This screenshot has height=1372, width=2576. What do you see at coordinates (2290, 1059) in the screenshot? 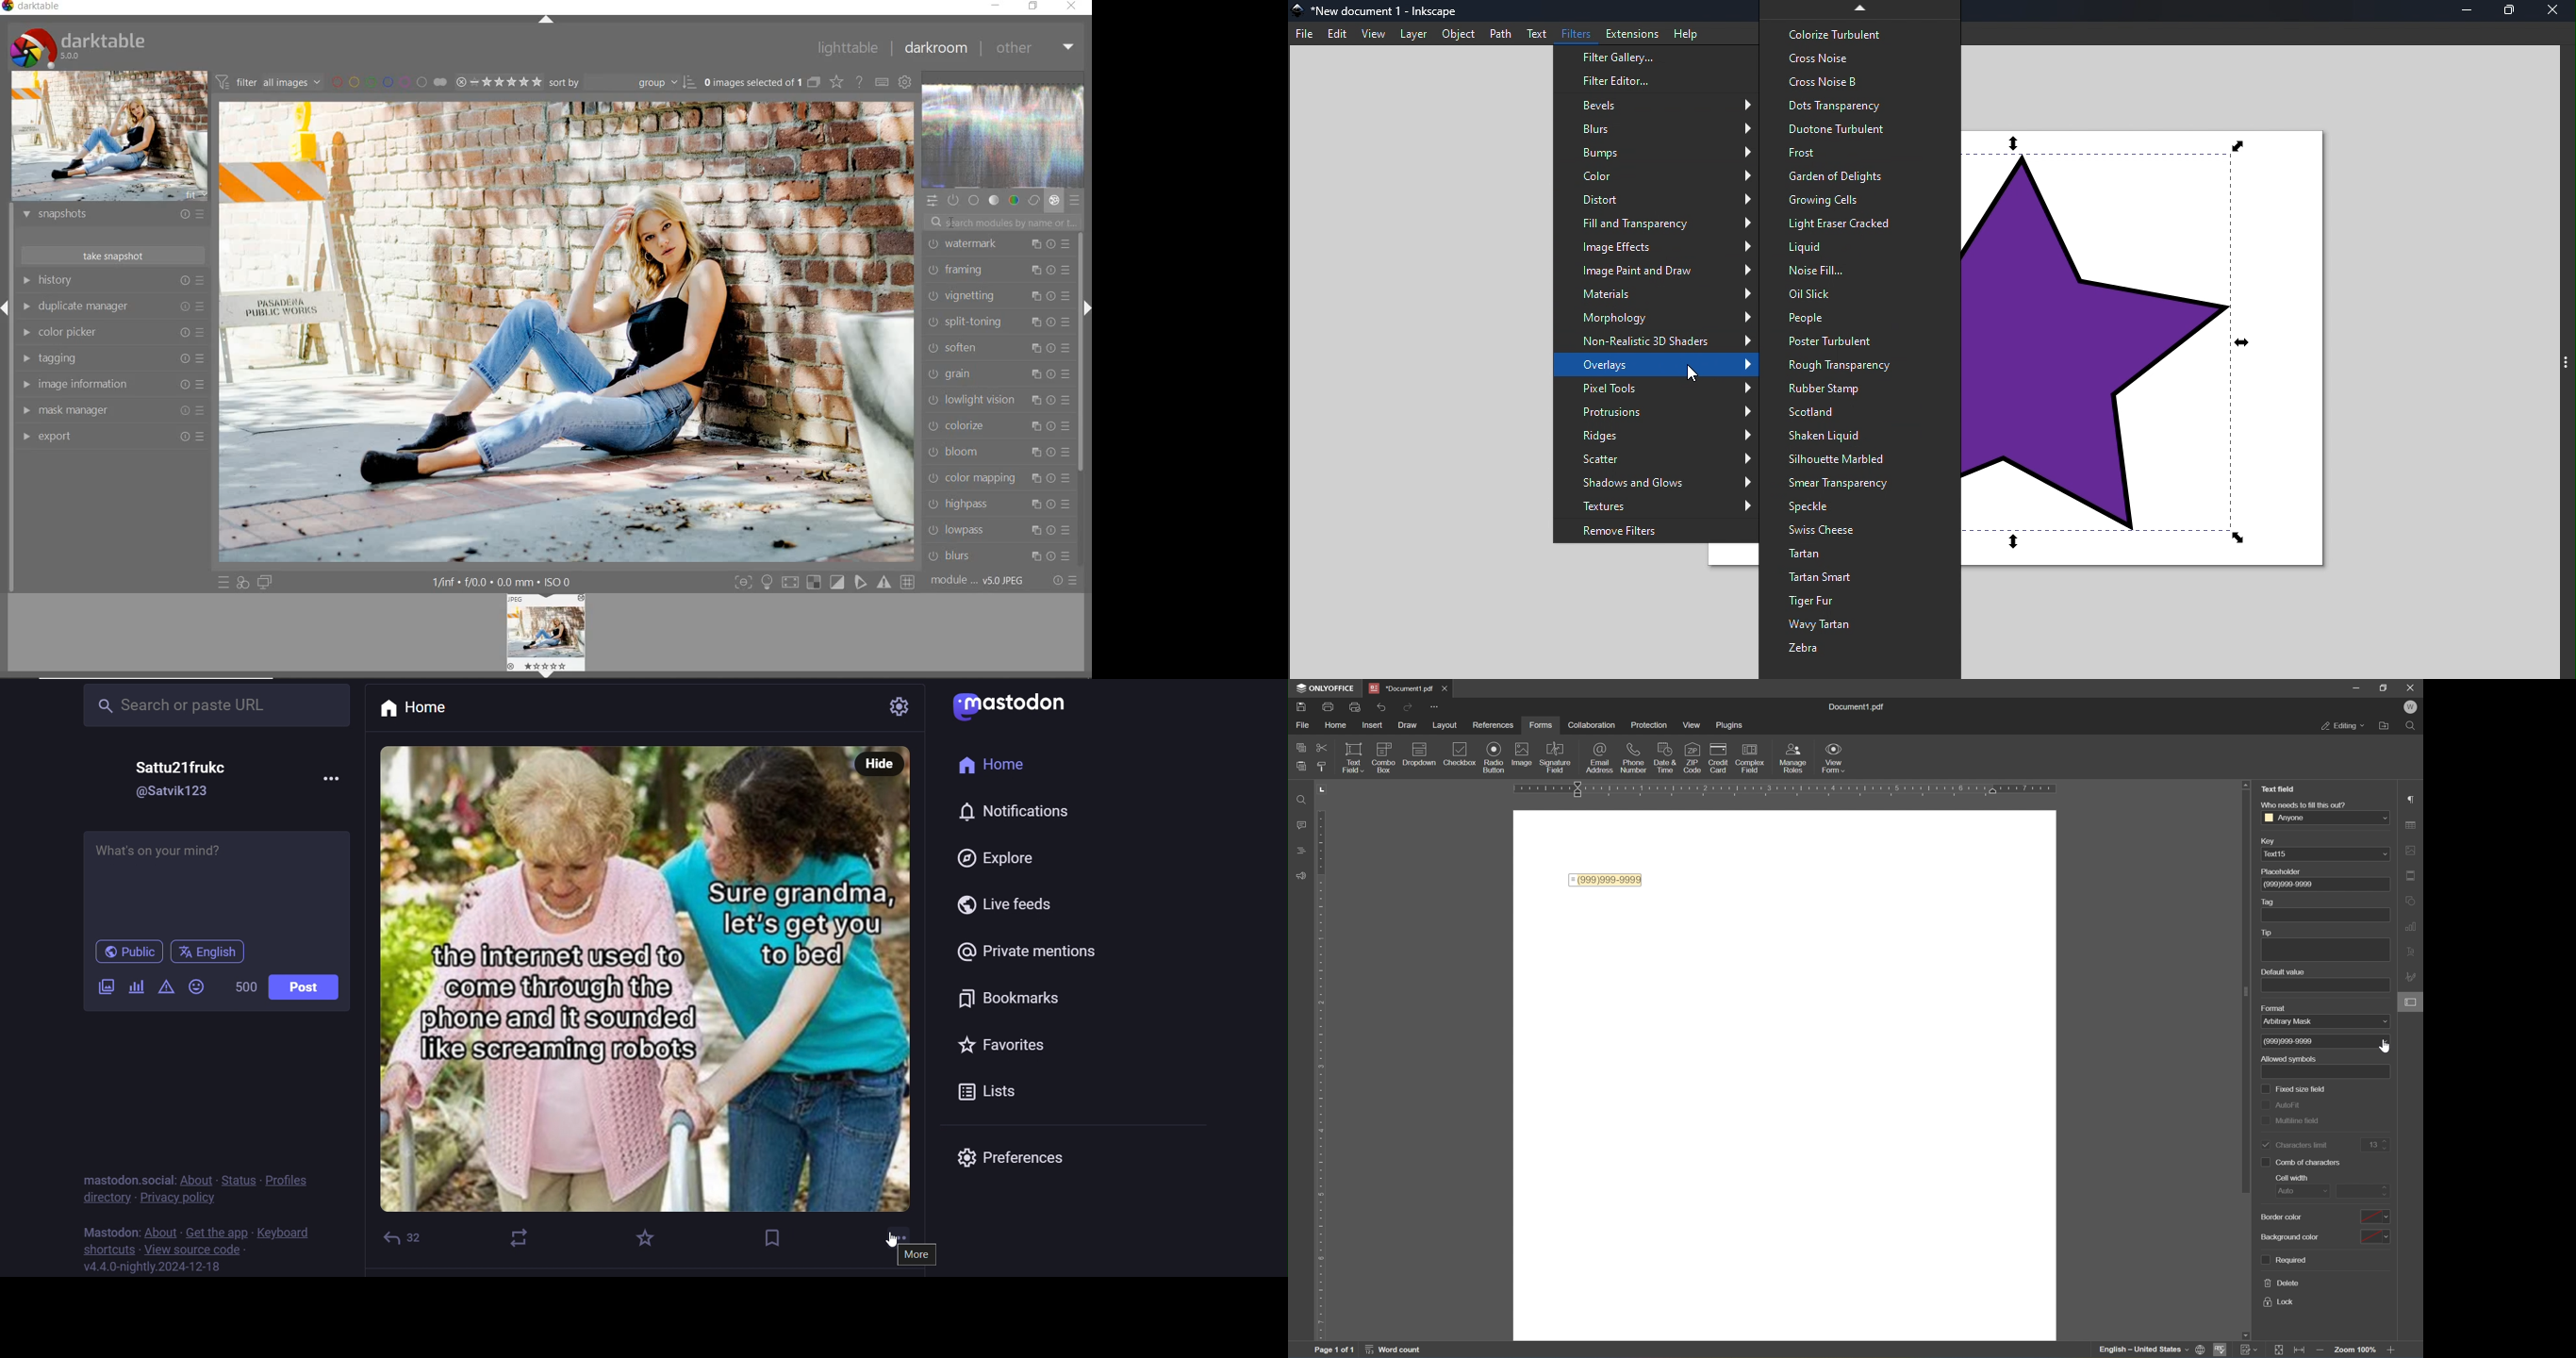
I see `allowed symbol` at bounding box center [2290, 1059].